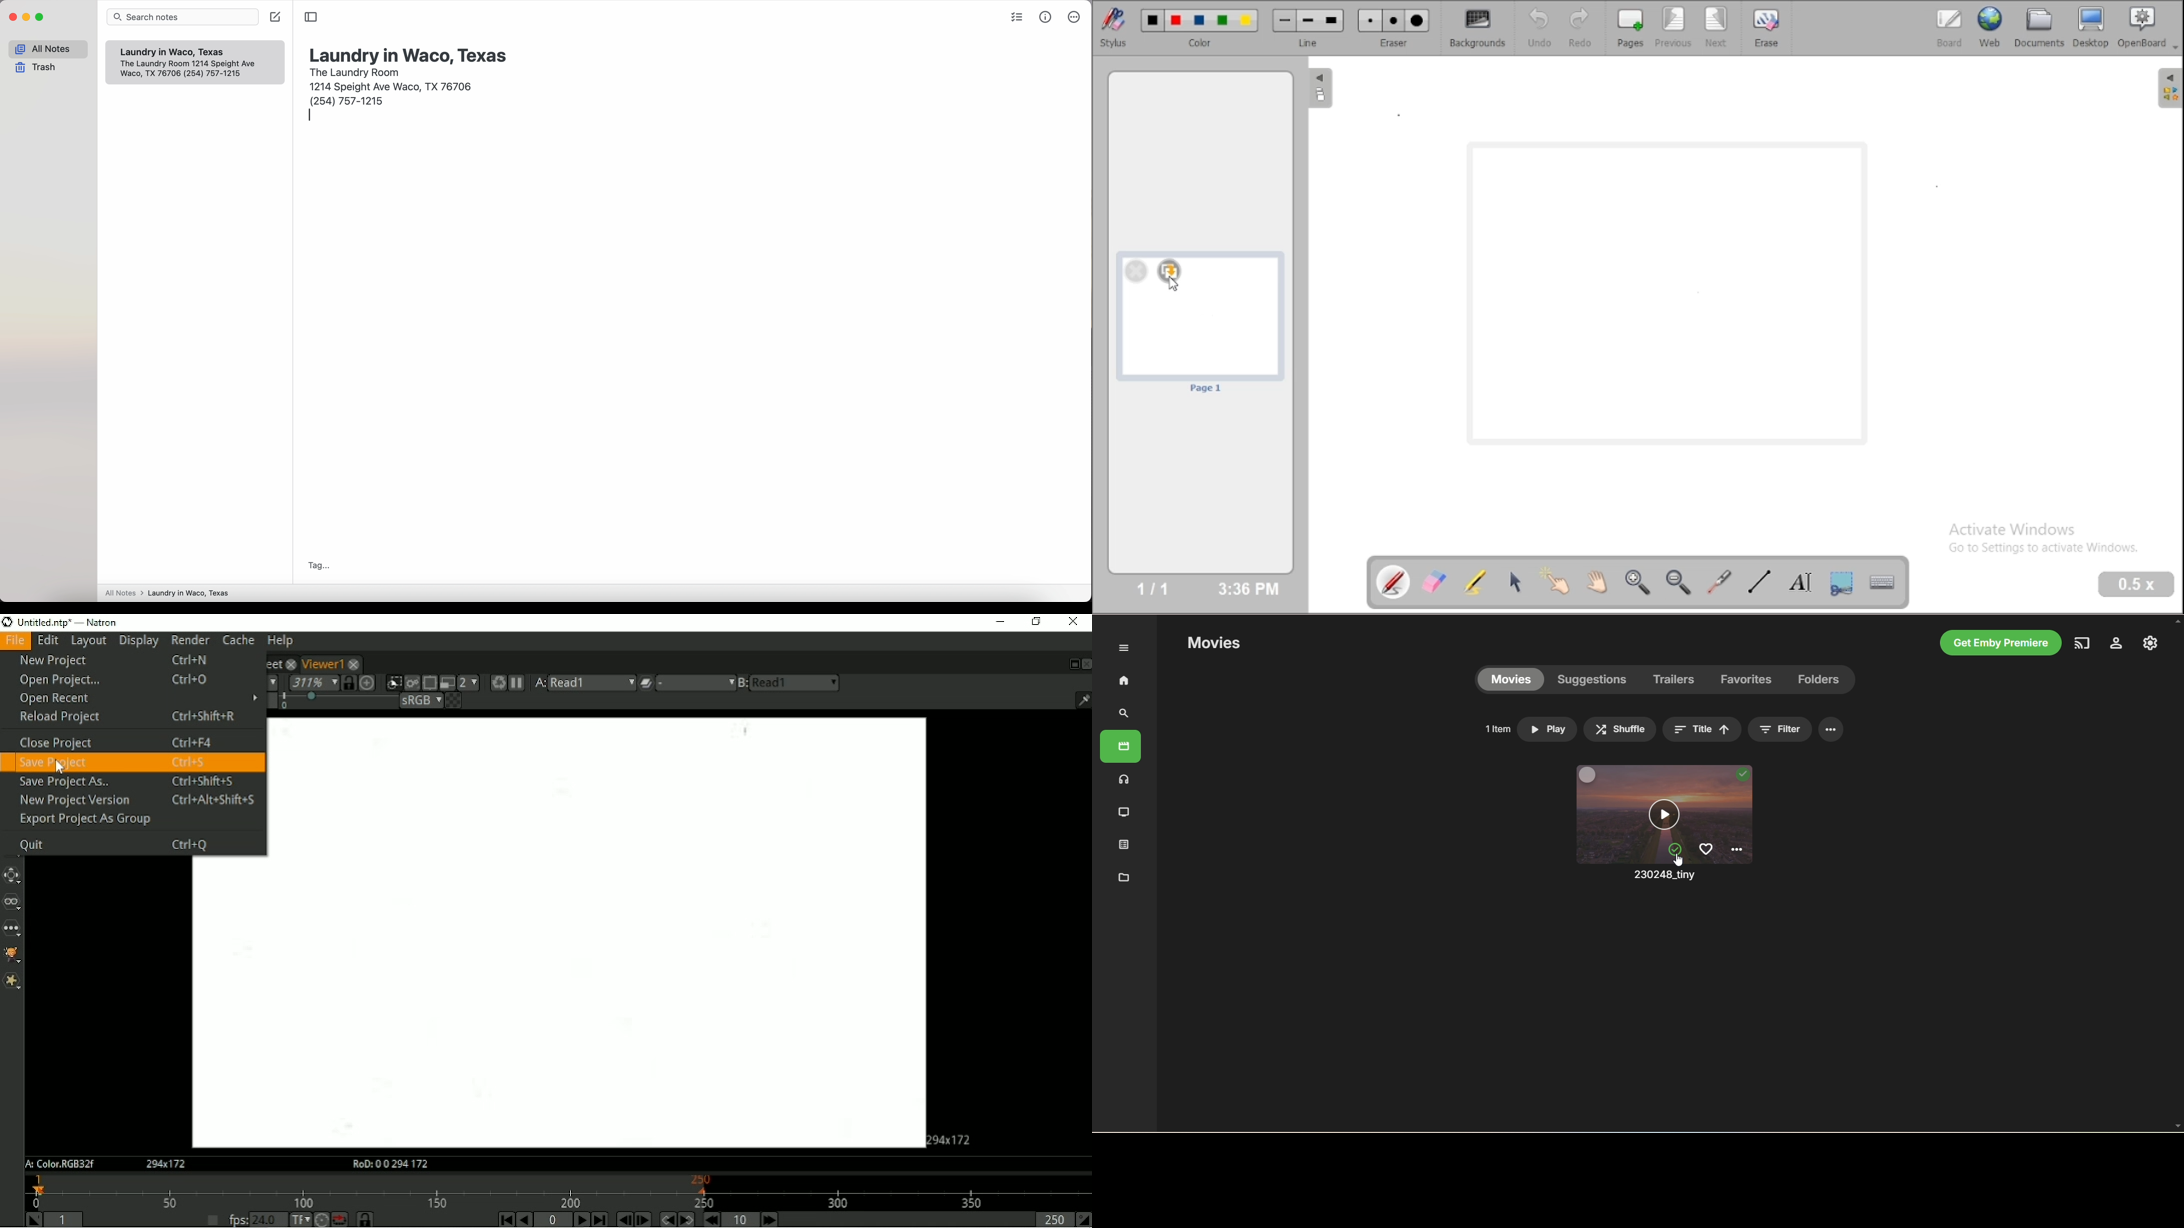 The height and width of the screenshot is (1232, 2184). What do you see at coordinates (1246, 20) in the screenshot?
I see `Color 5` at bounding box center [1246, 20].